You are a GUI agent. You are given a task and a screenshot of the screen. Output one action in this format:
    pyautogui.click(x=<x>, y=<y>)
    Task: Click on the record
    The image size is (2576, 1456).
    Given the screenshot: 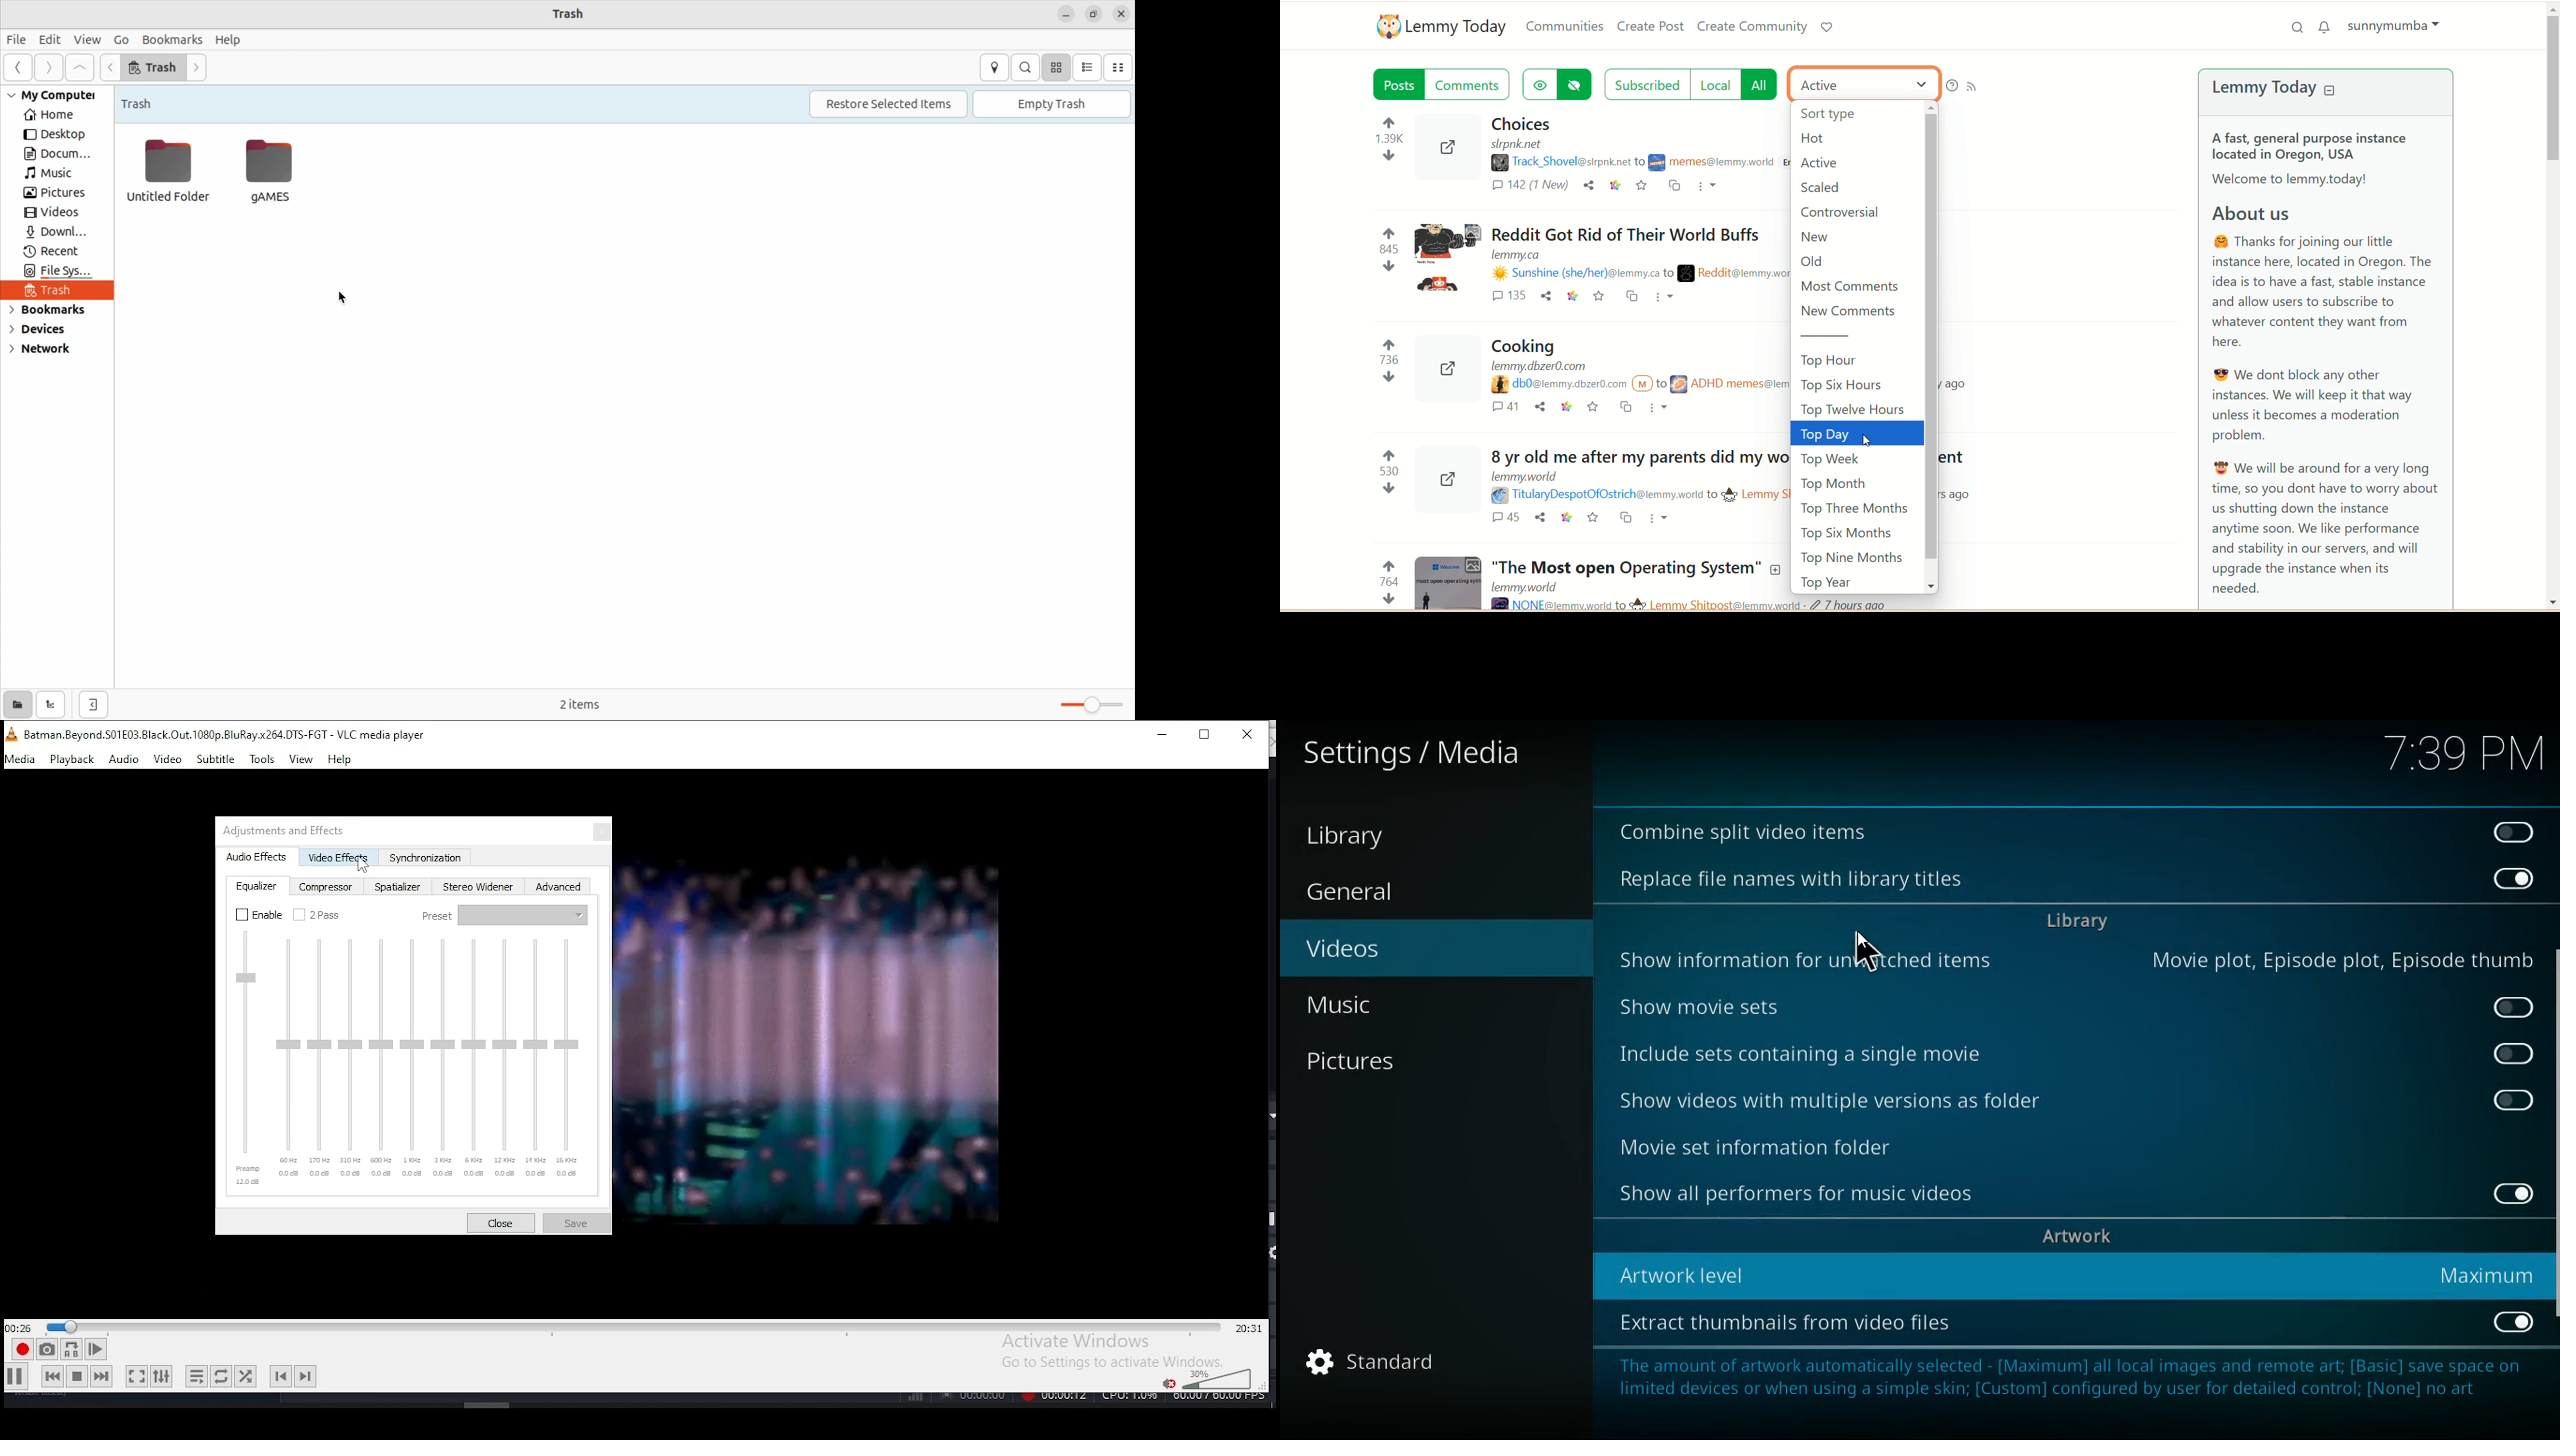 What is the action you would take?
    pyautogui.click(x=21, y=1350)
    